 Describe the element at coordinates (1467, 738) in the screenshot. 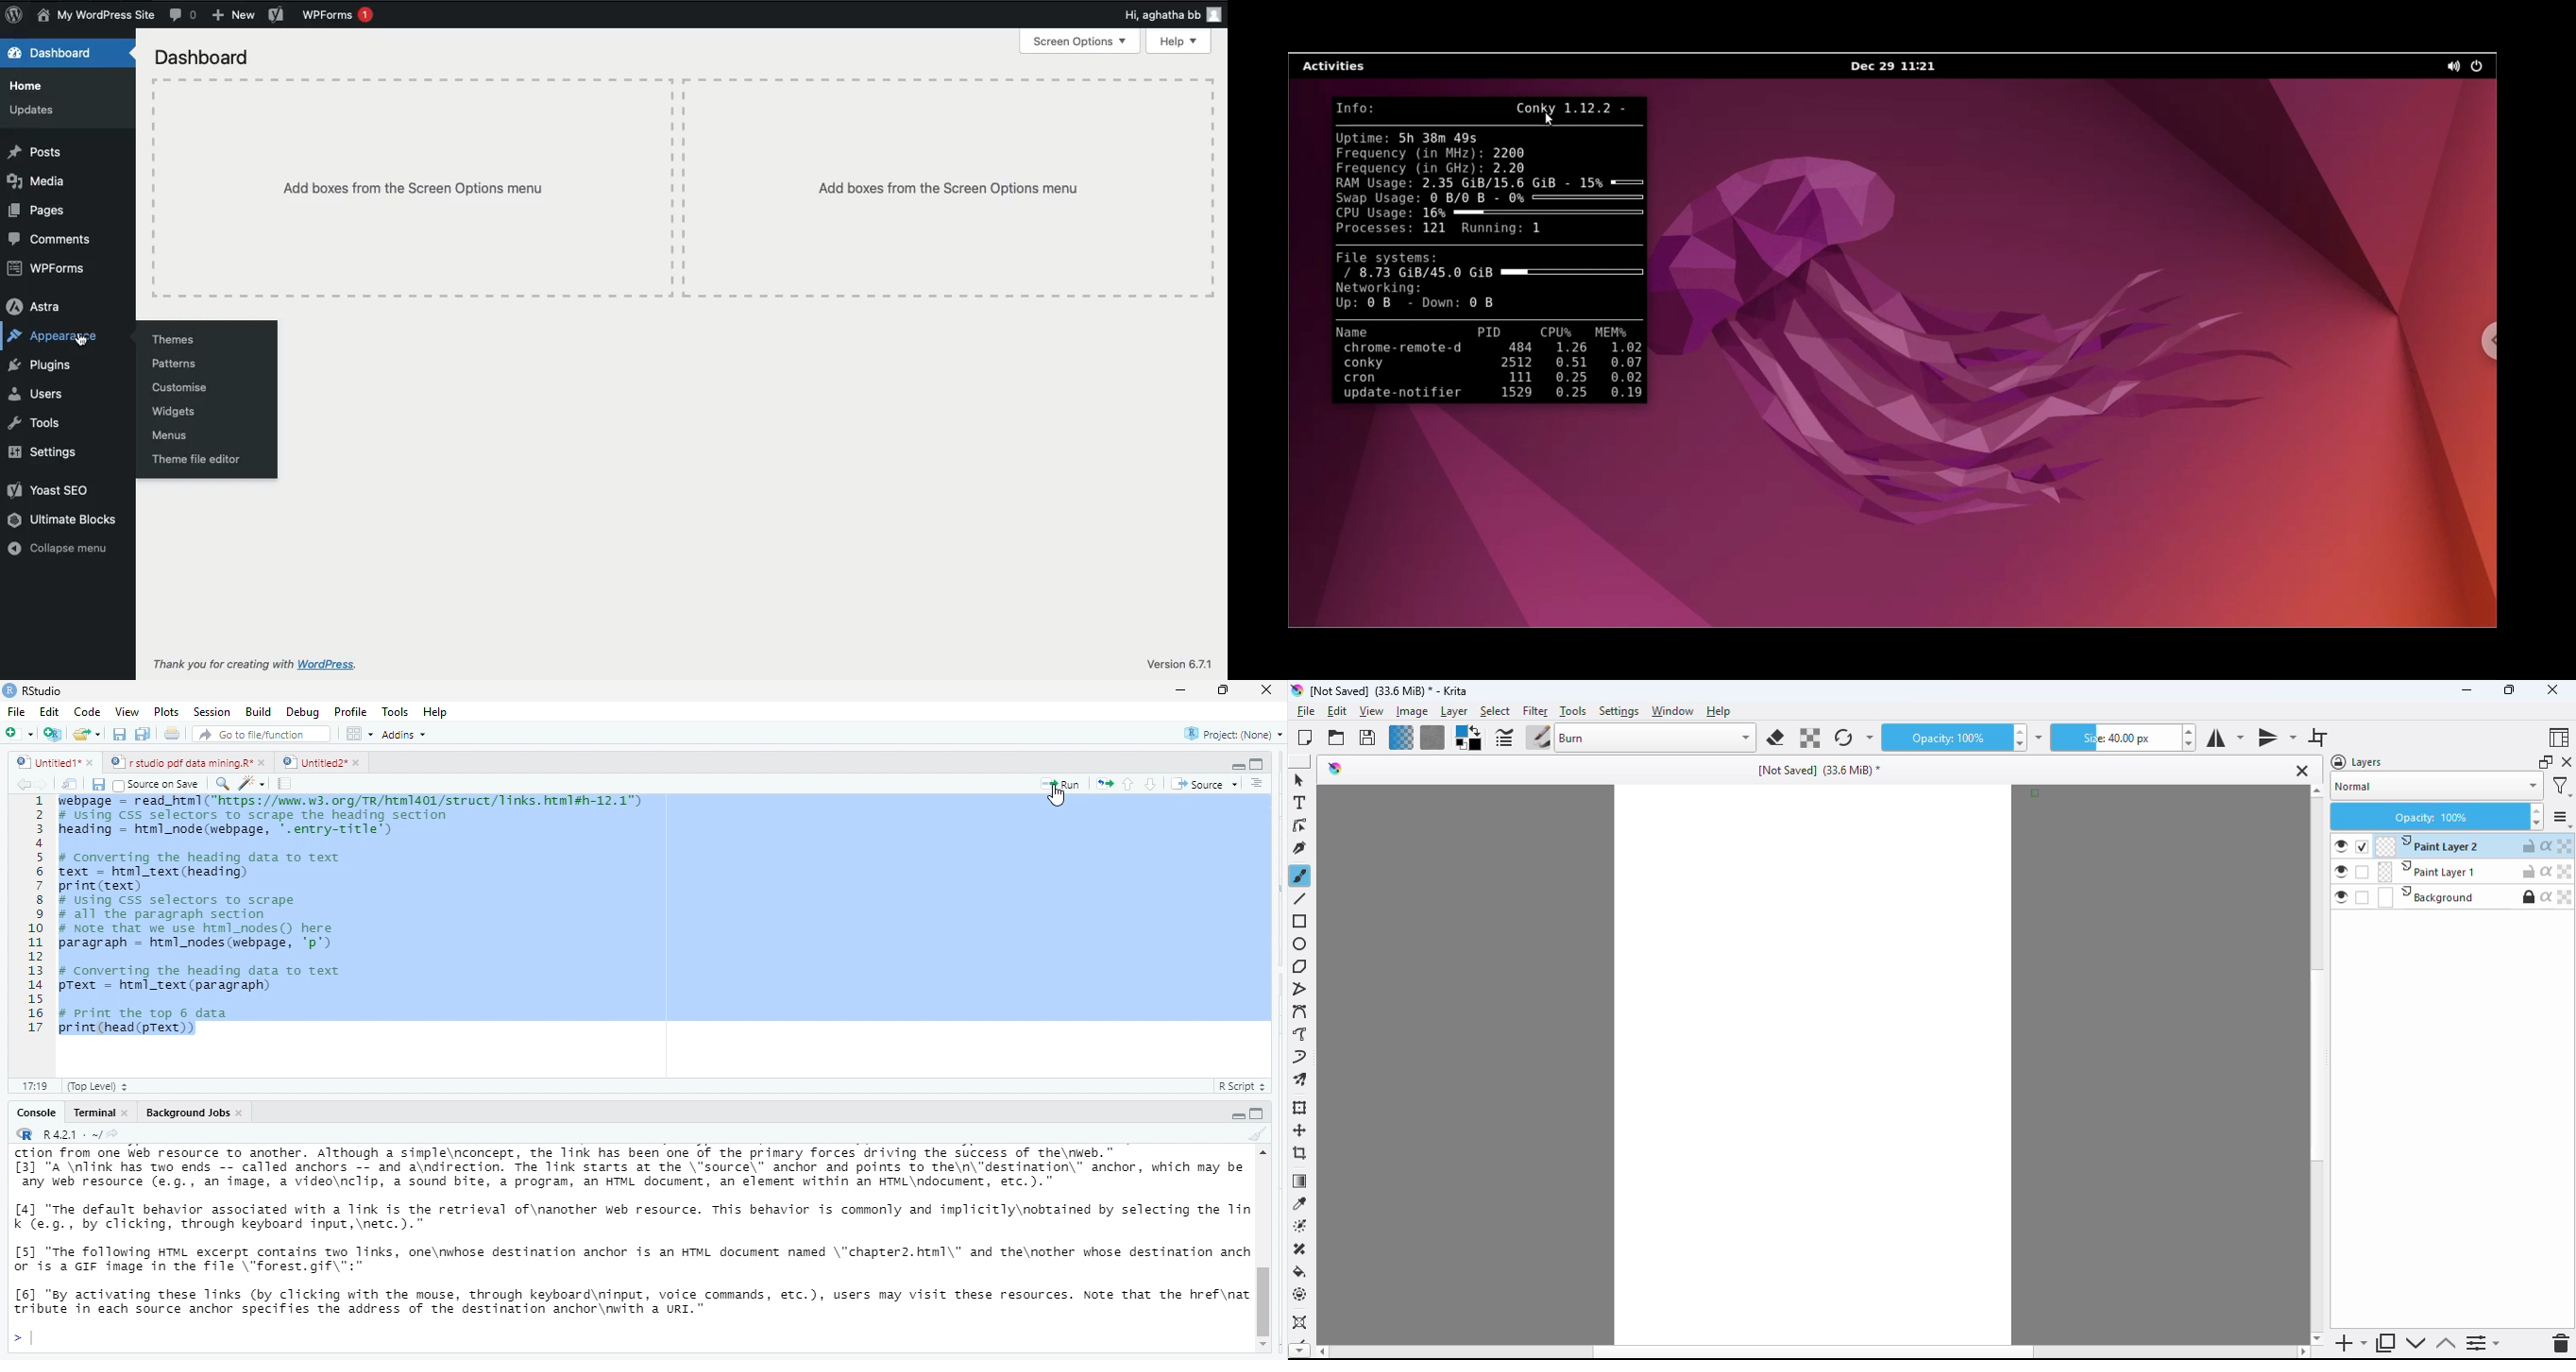

I see `foreground/background color selector` at that location.